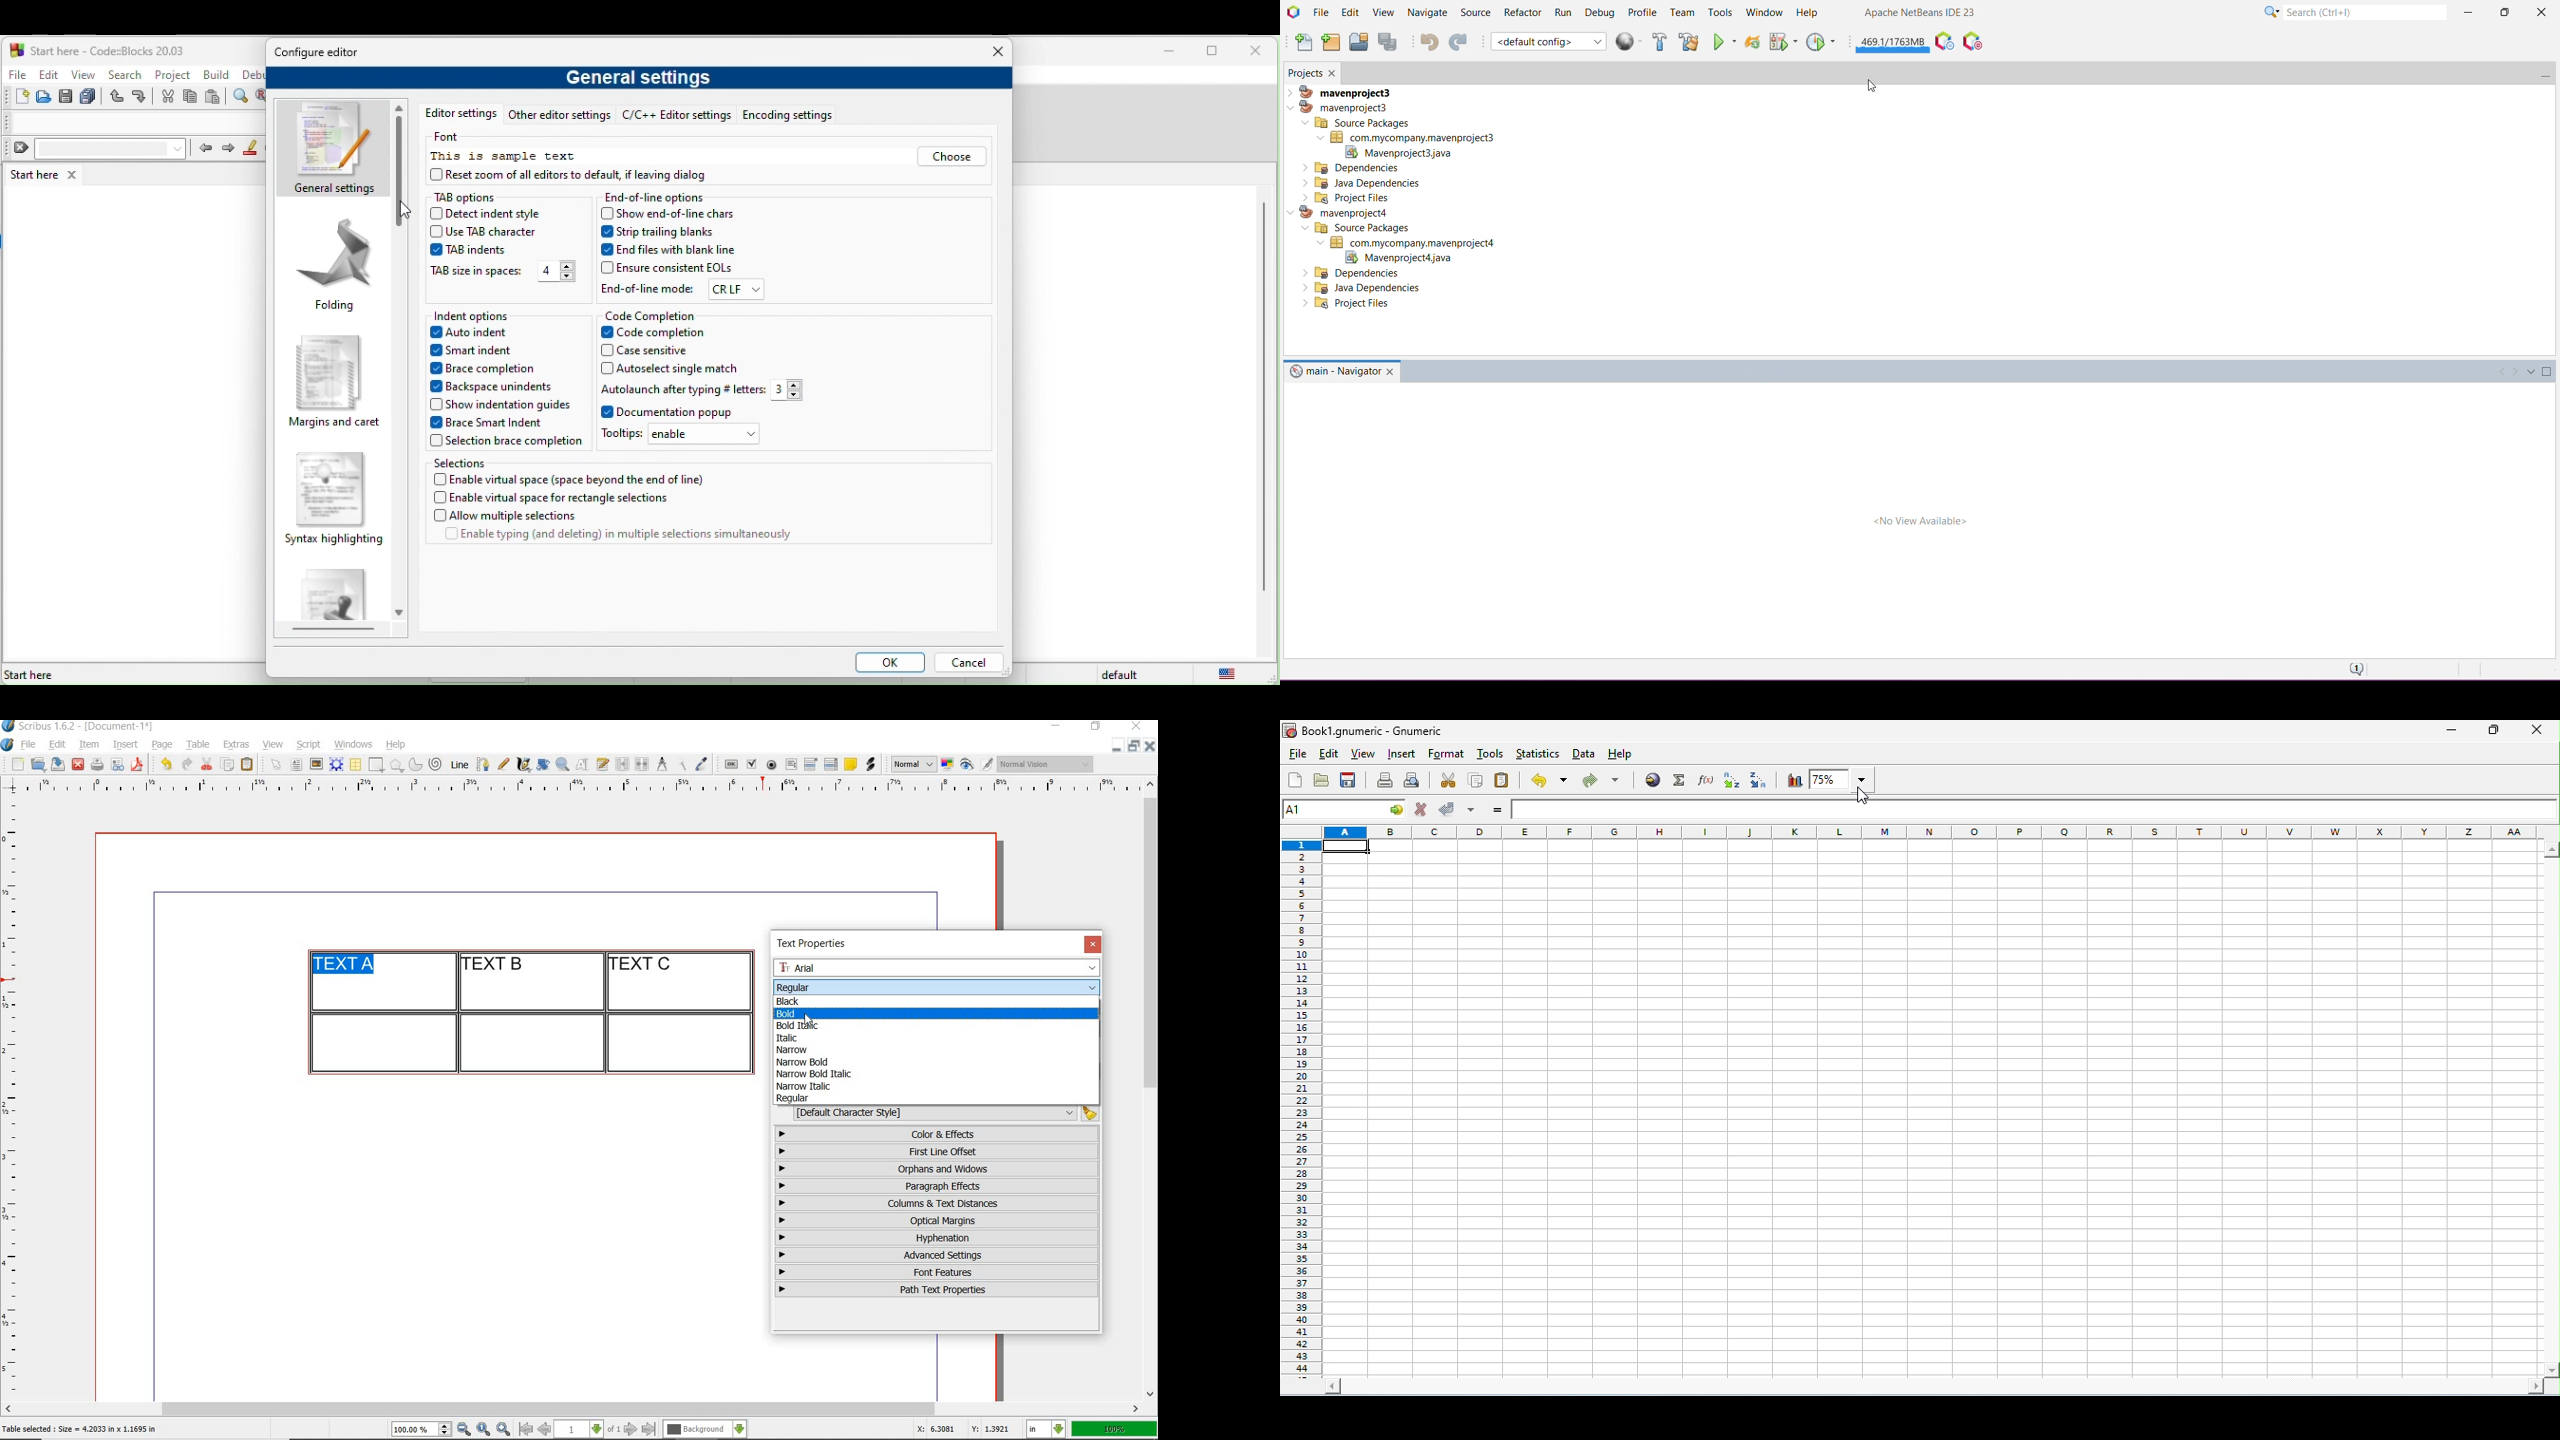  What do you see at coordinates (936, 1254) in the screenshot?
I see `advanced settings` at bounding box center [936, 1254].